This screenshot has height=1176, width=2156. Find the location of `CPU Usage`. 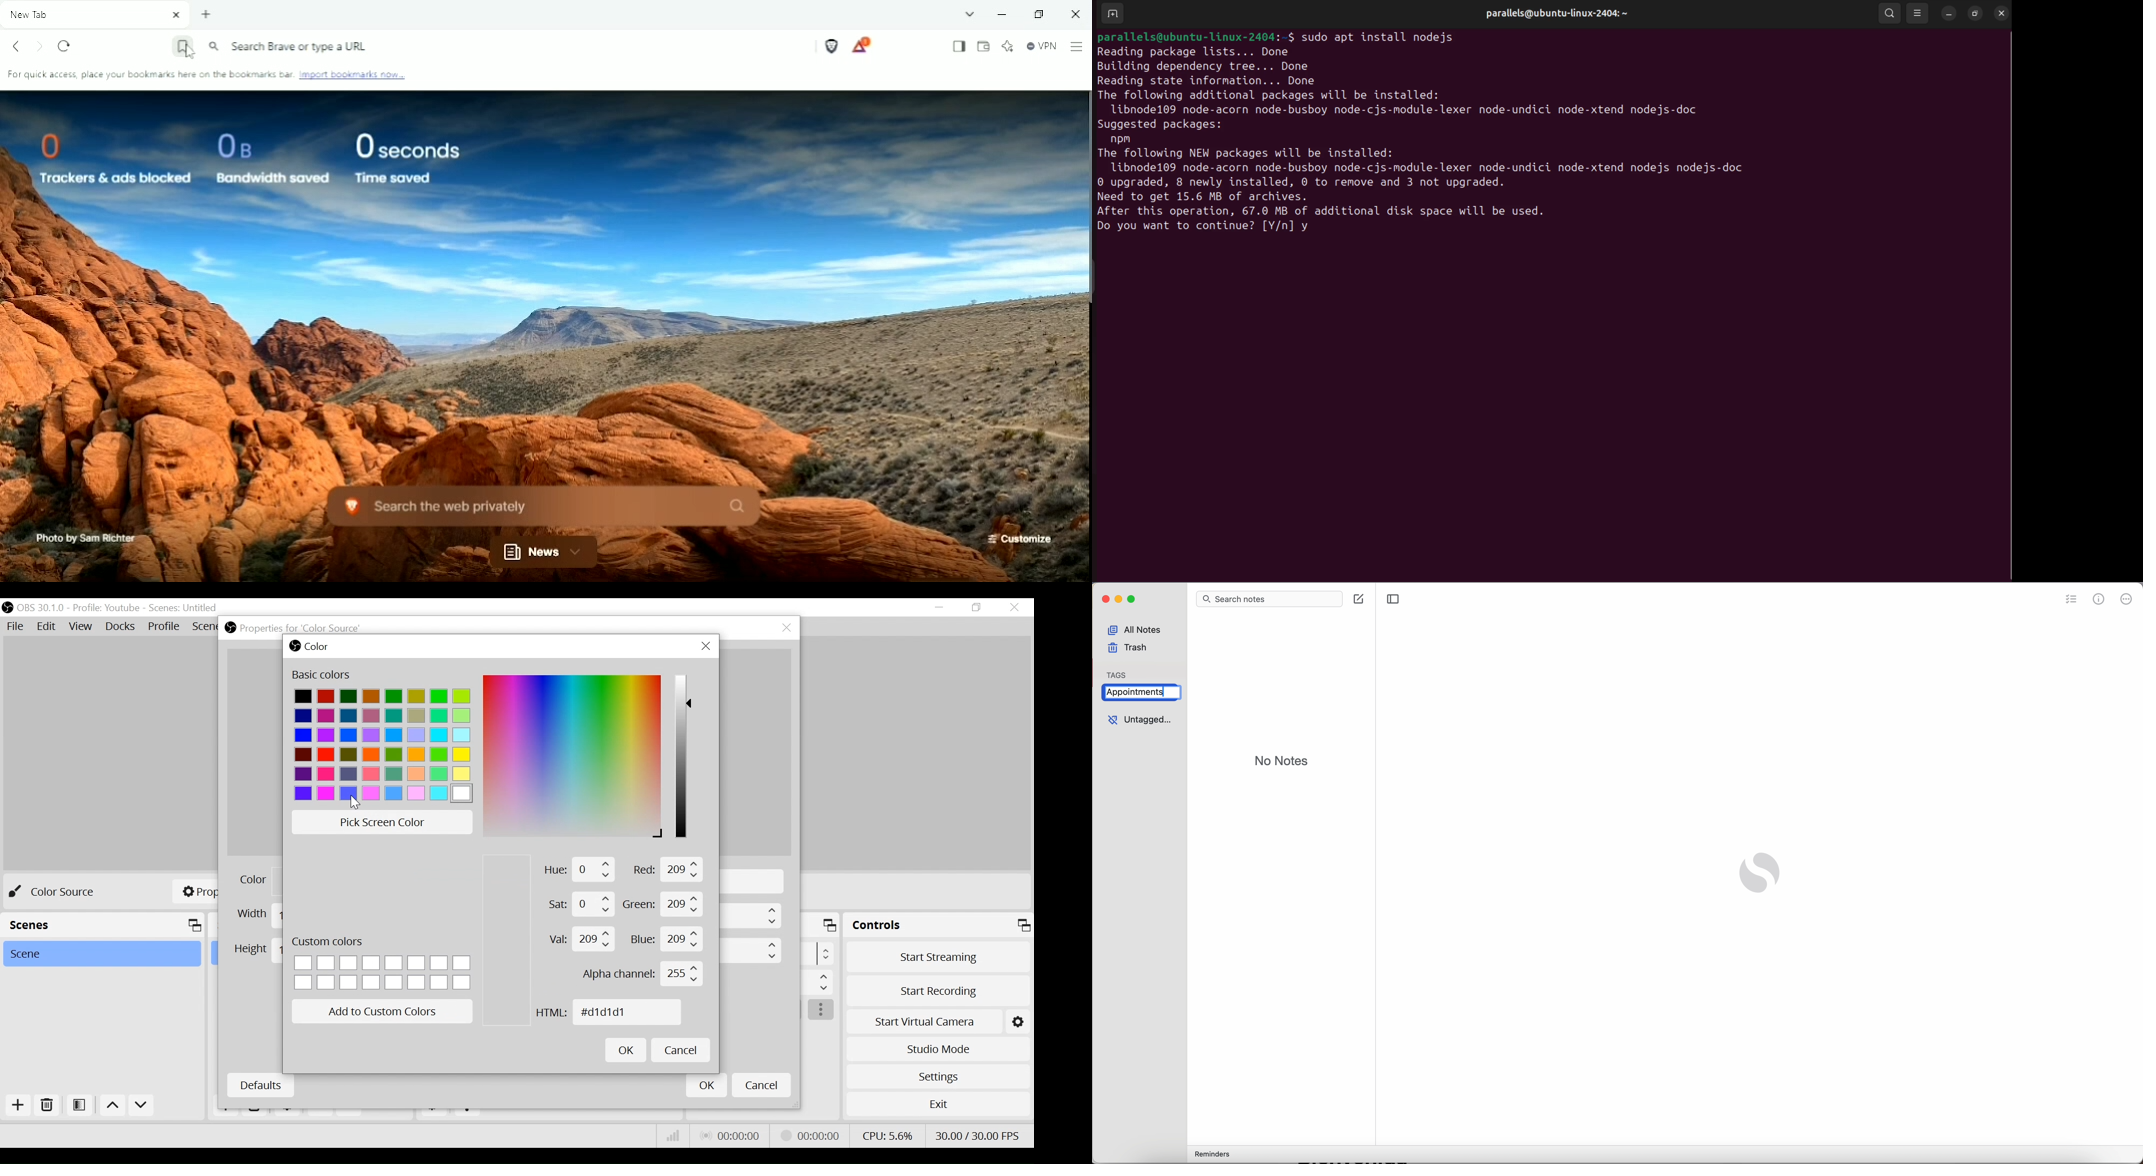

CPU Usage is located at coordinates (889, 1135).